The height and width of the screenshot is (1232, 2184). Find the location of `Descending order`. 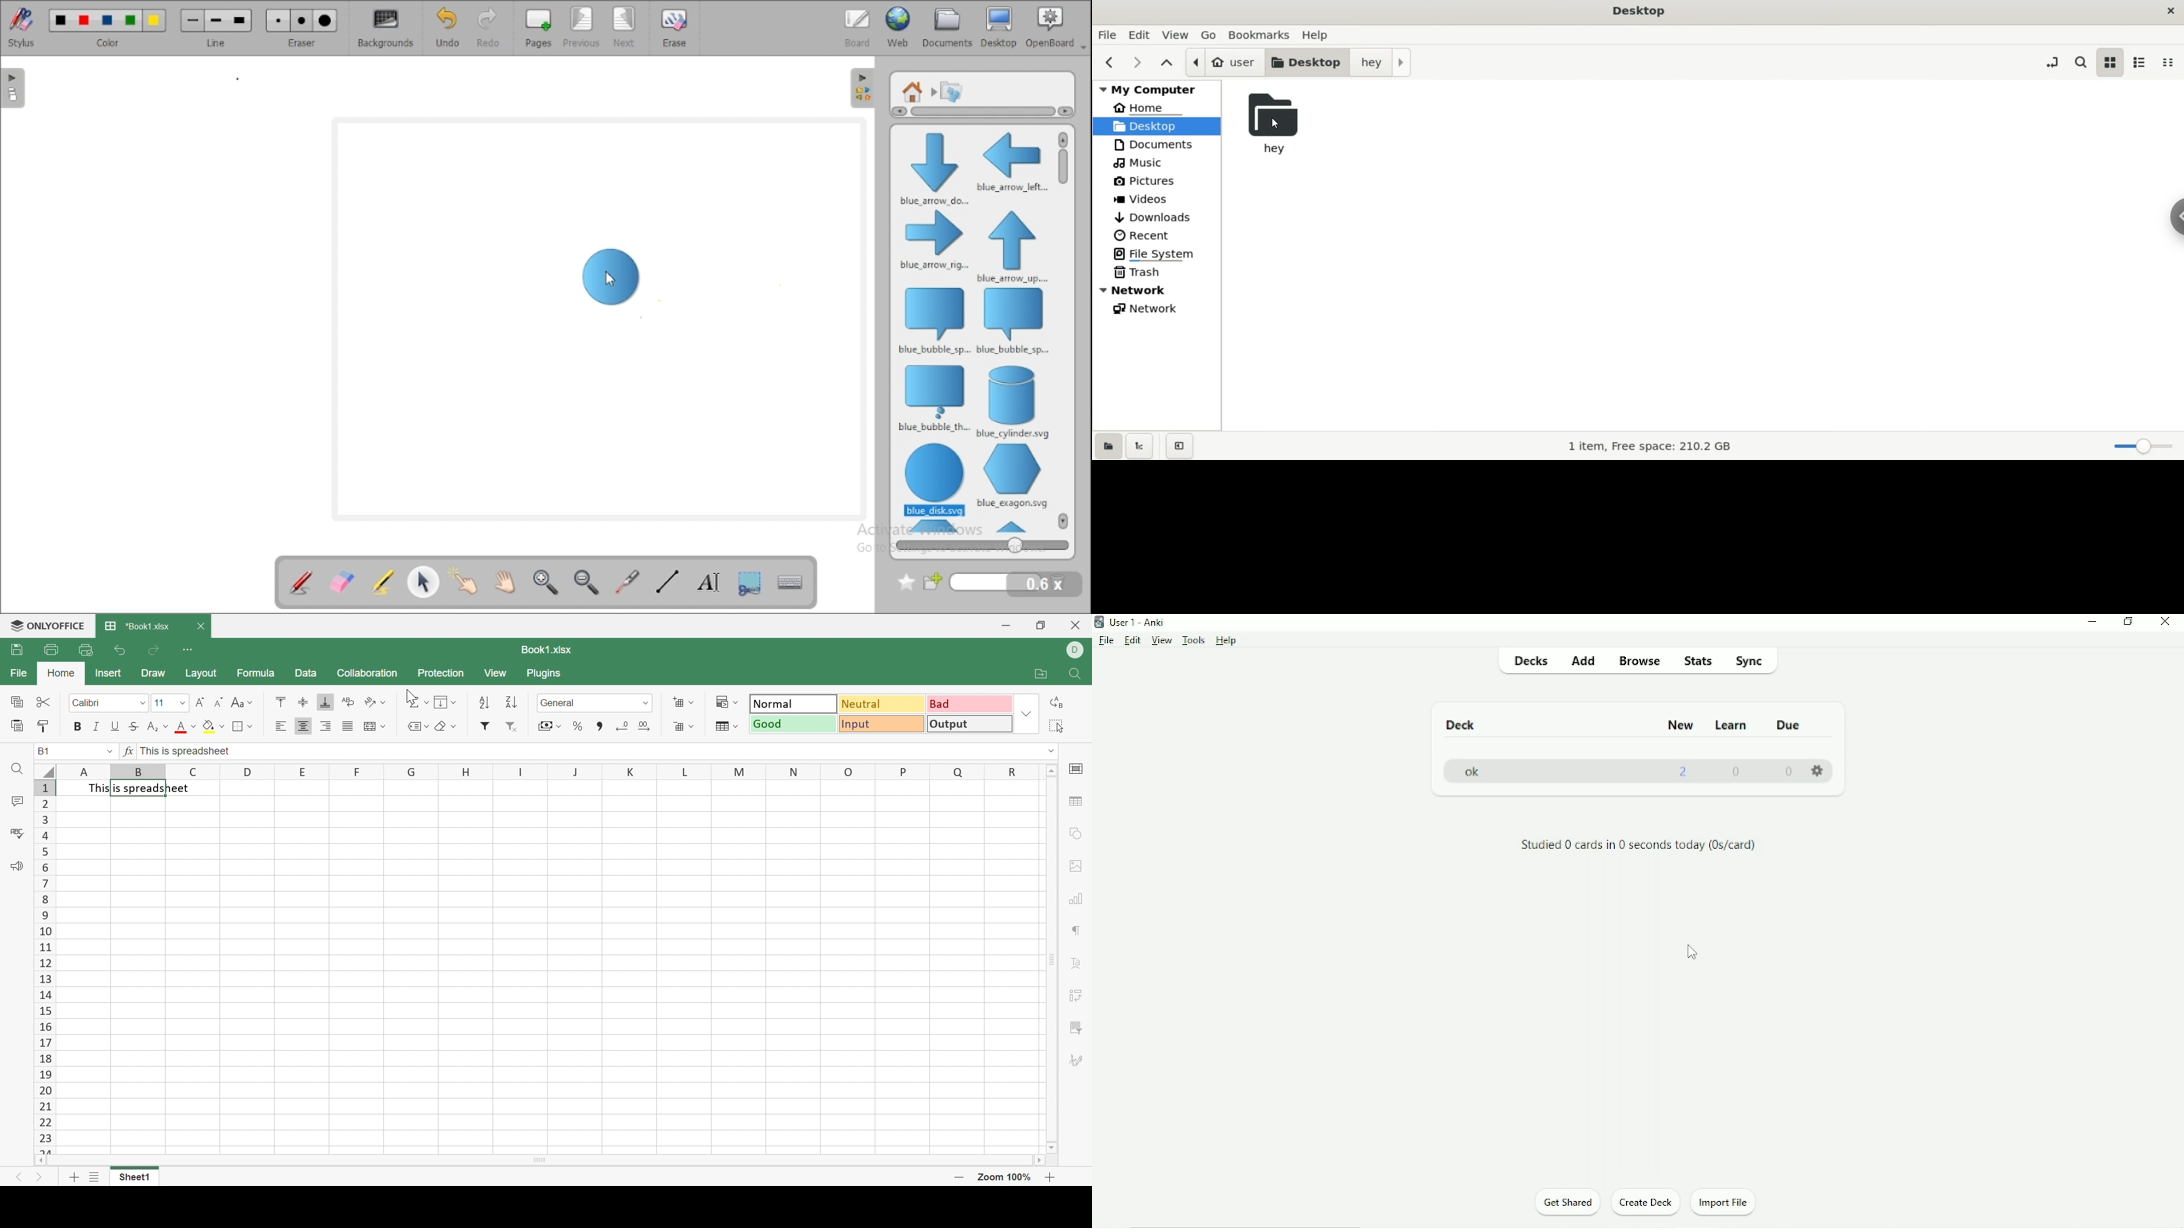

Descending order is located at coordinates (510, 701).